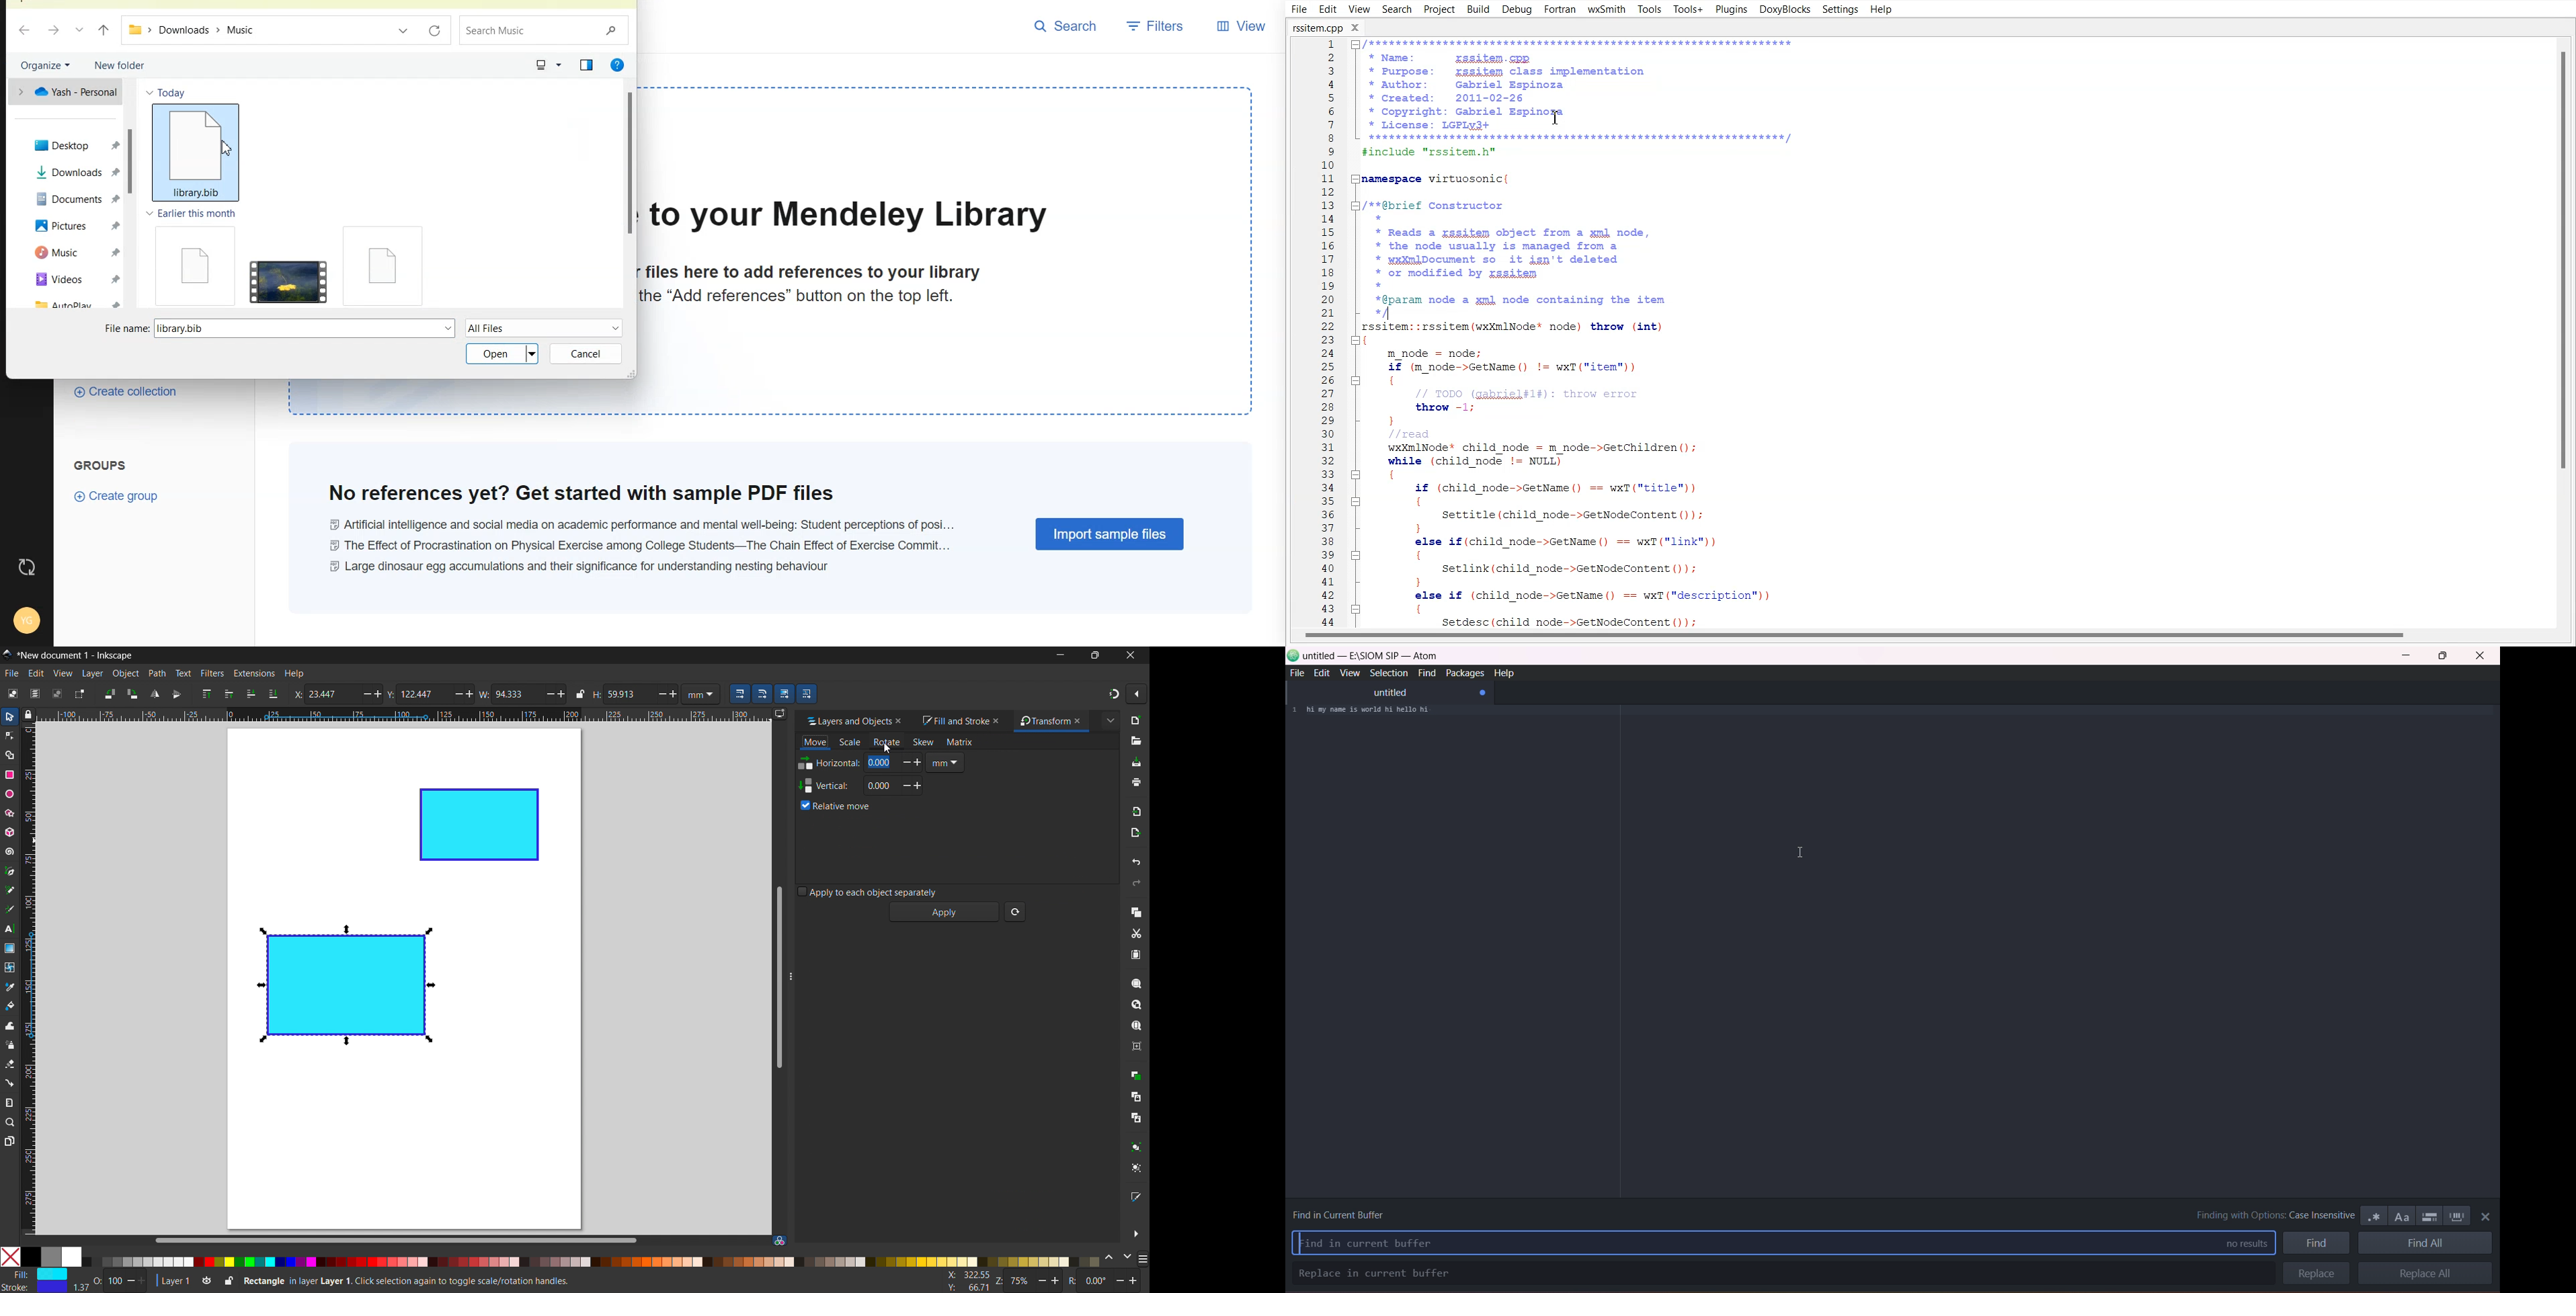 Image resolution: width=2576 pixels, height=1316 pixels. Describe the element at coordinates (1107, 1282) in the screenshot. I see `R: 0.00` at that location.